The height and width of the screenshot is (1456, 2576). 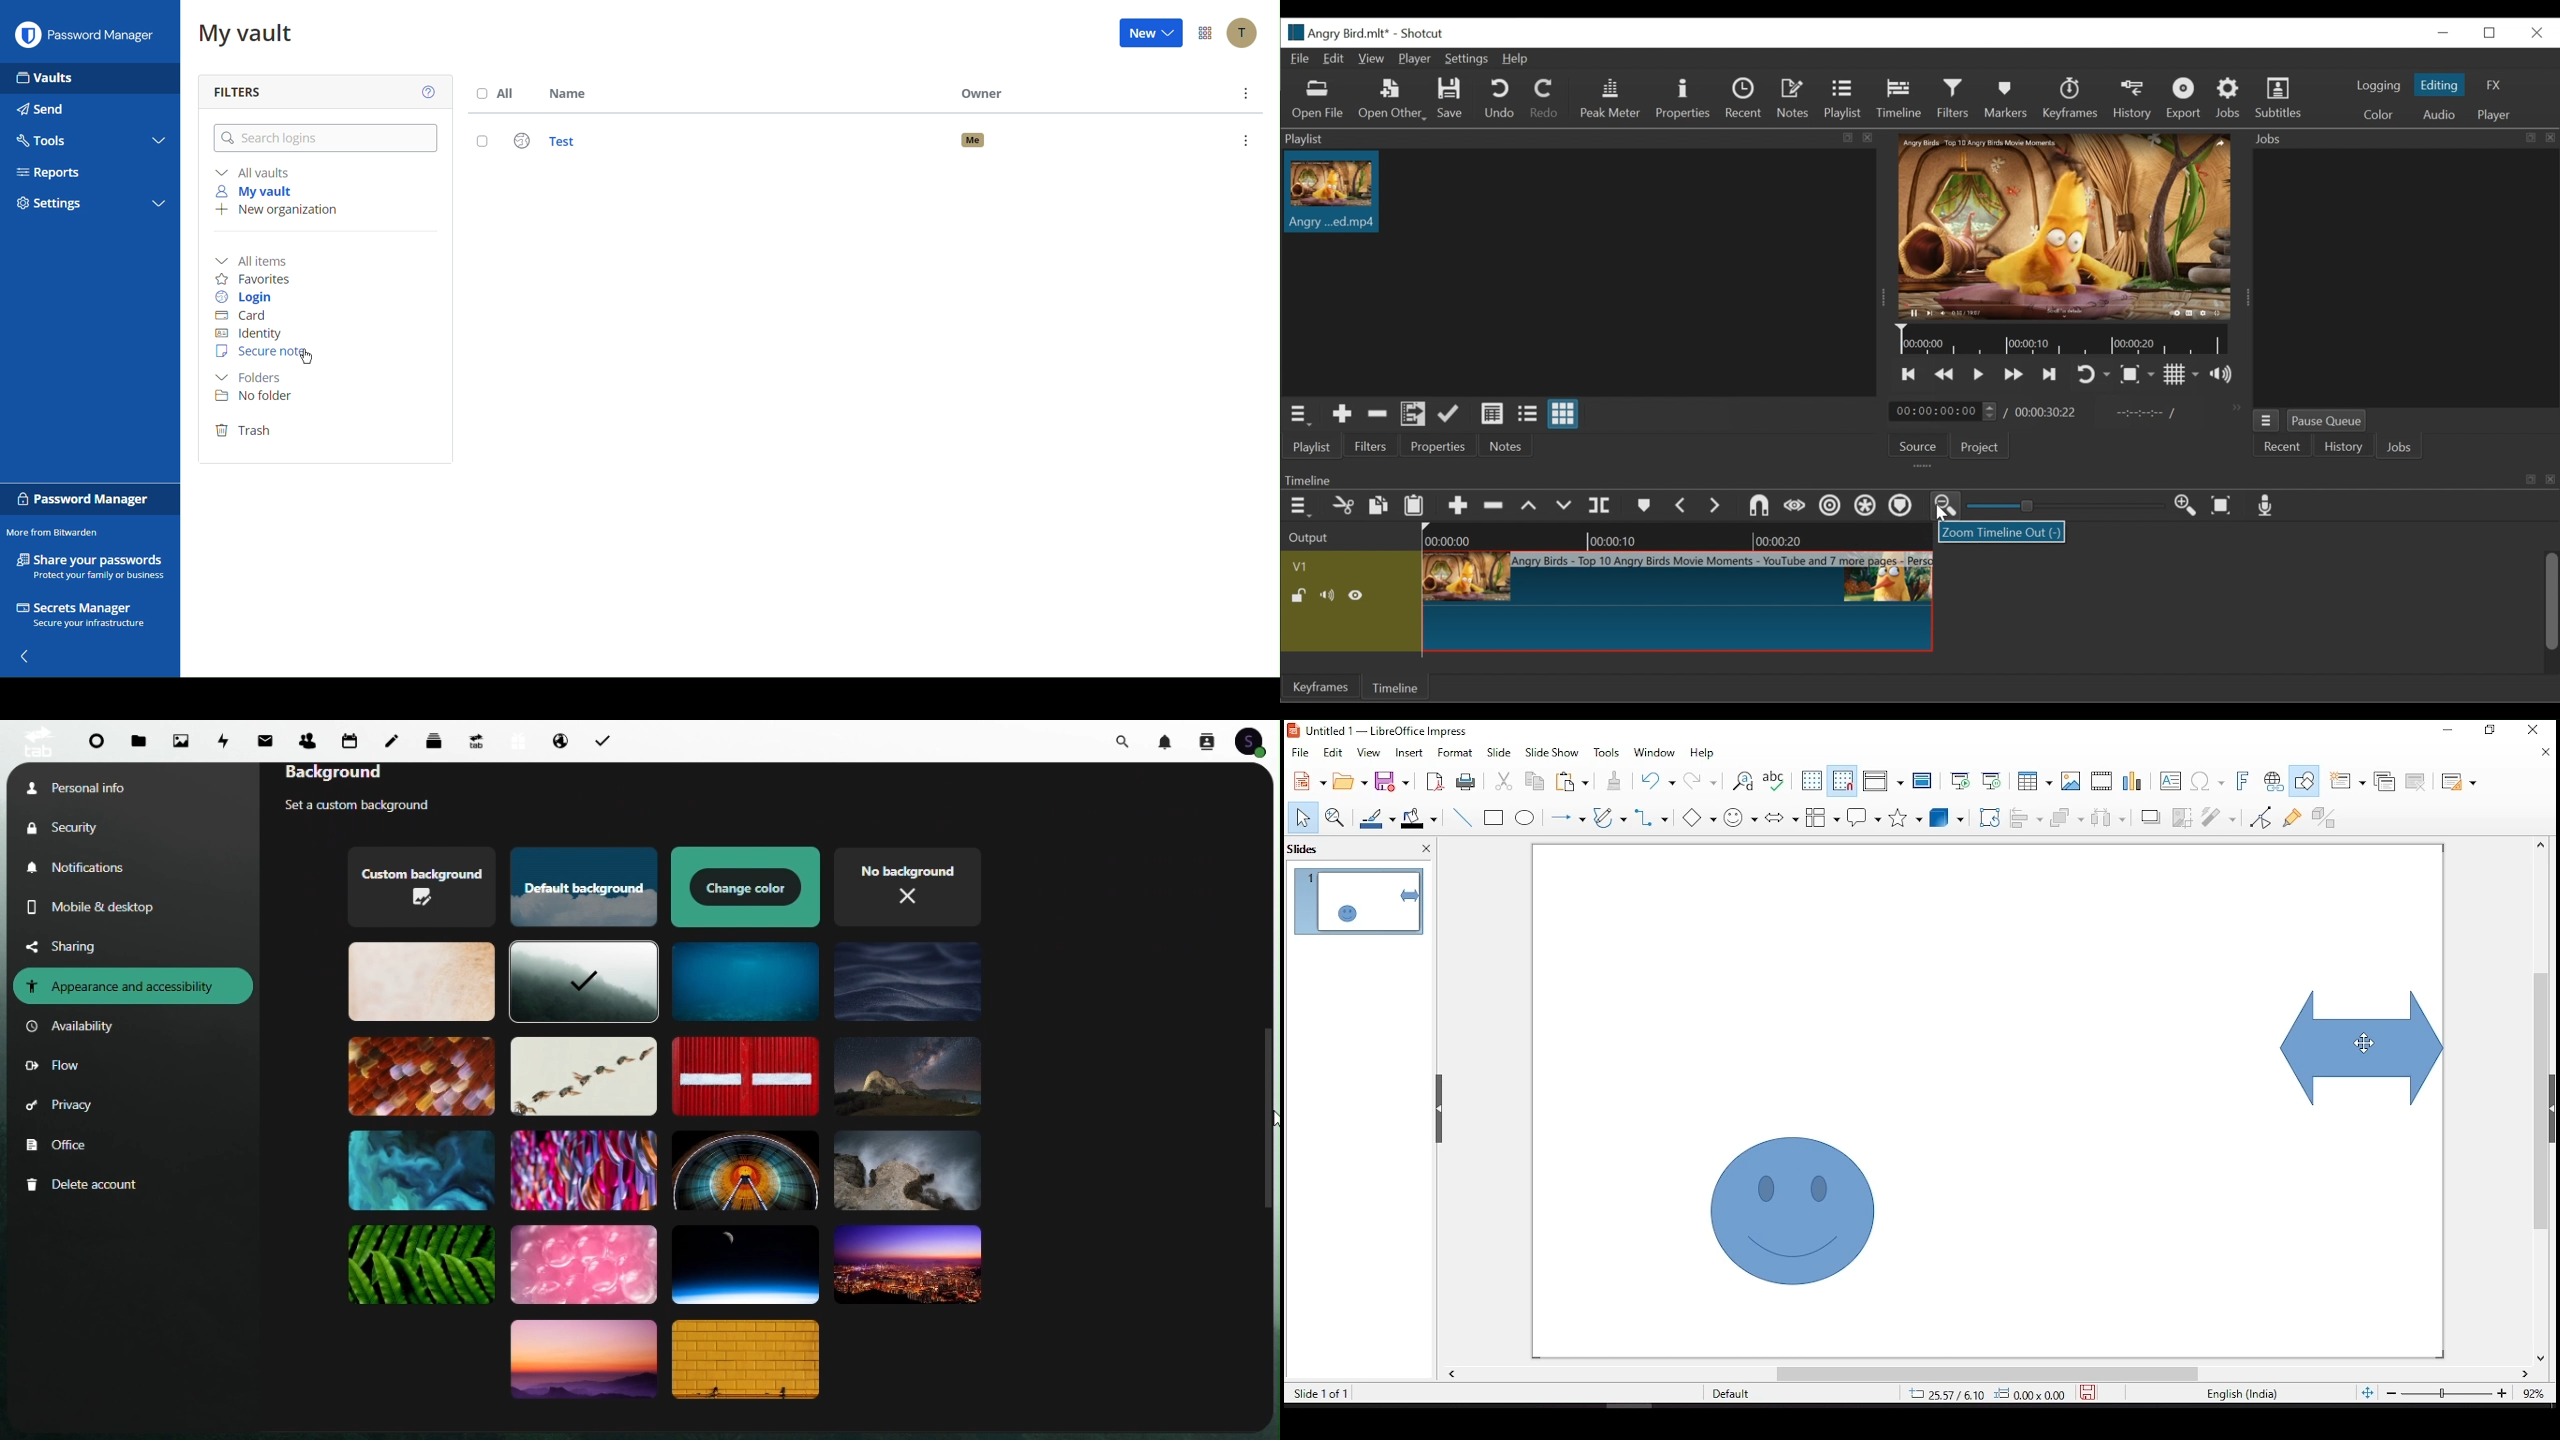 I want to click on file, so click(x=1300, y=751).